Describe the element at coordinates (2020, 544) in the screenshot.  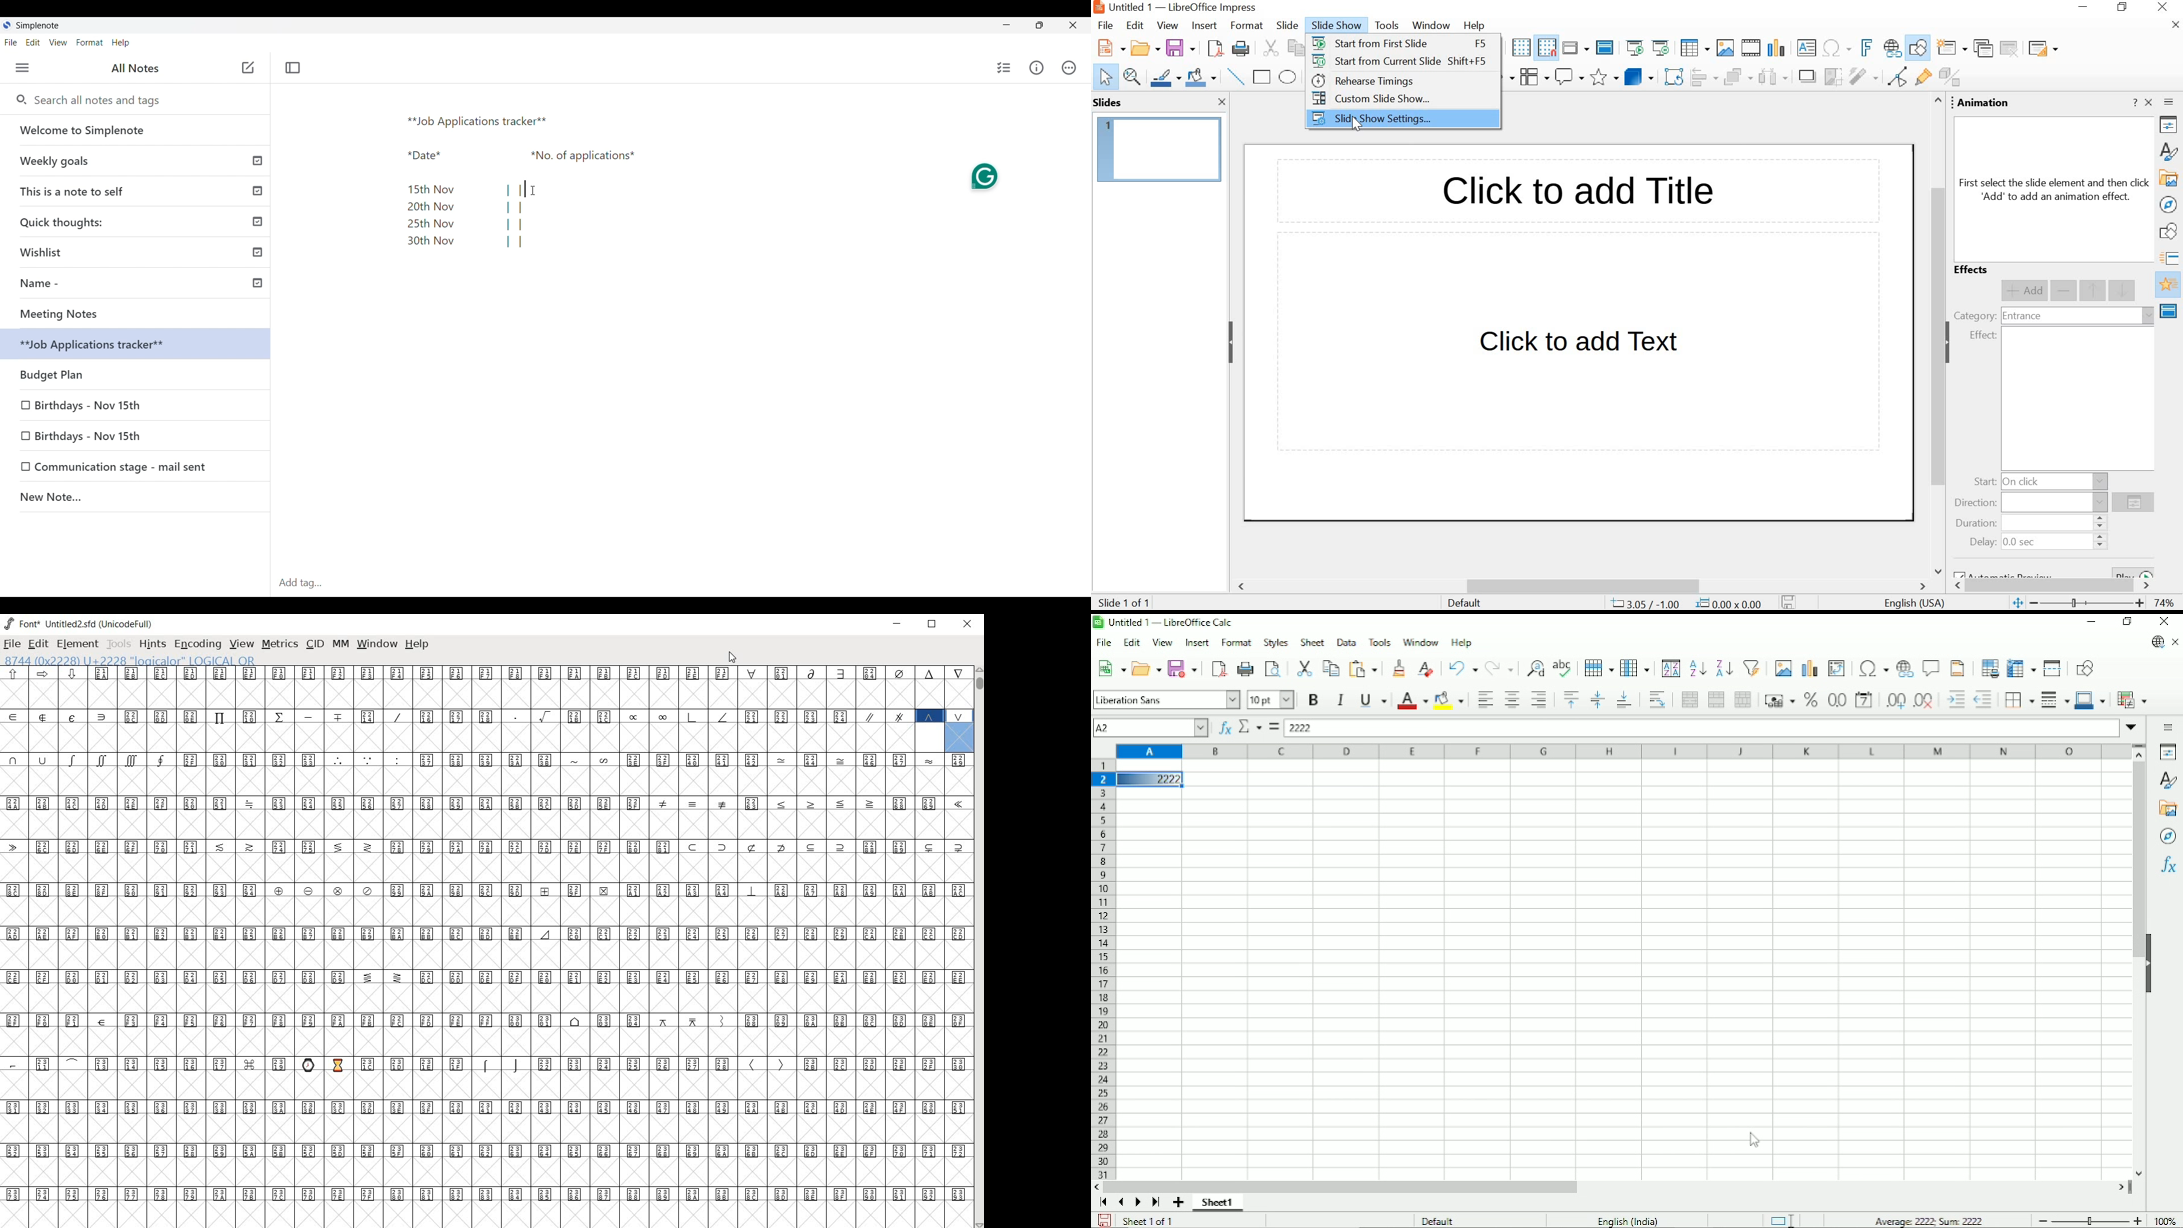
I see `0.0 sec` at that location.